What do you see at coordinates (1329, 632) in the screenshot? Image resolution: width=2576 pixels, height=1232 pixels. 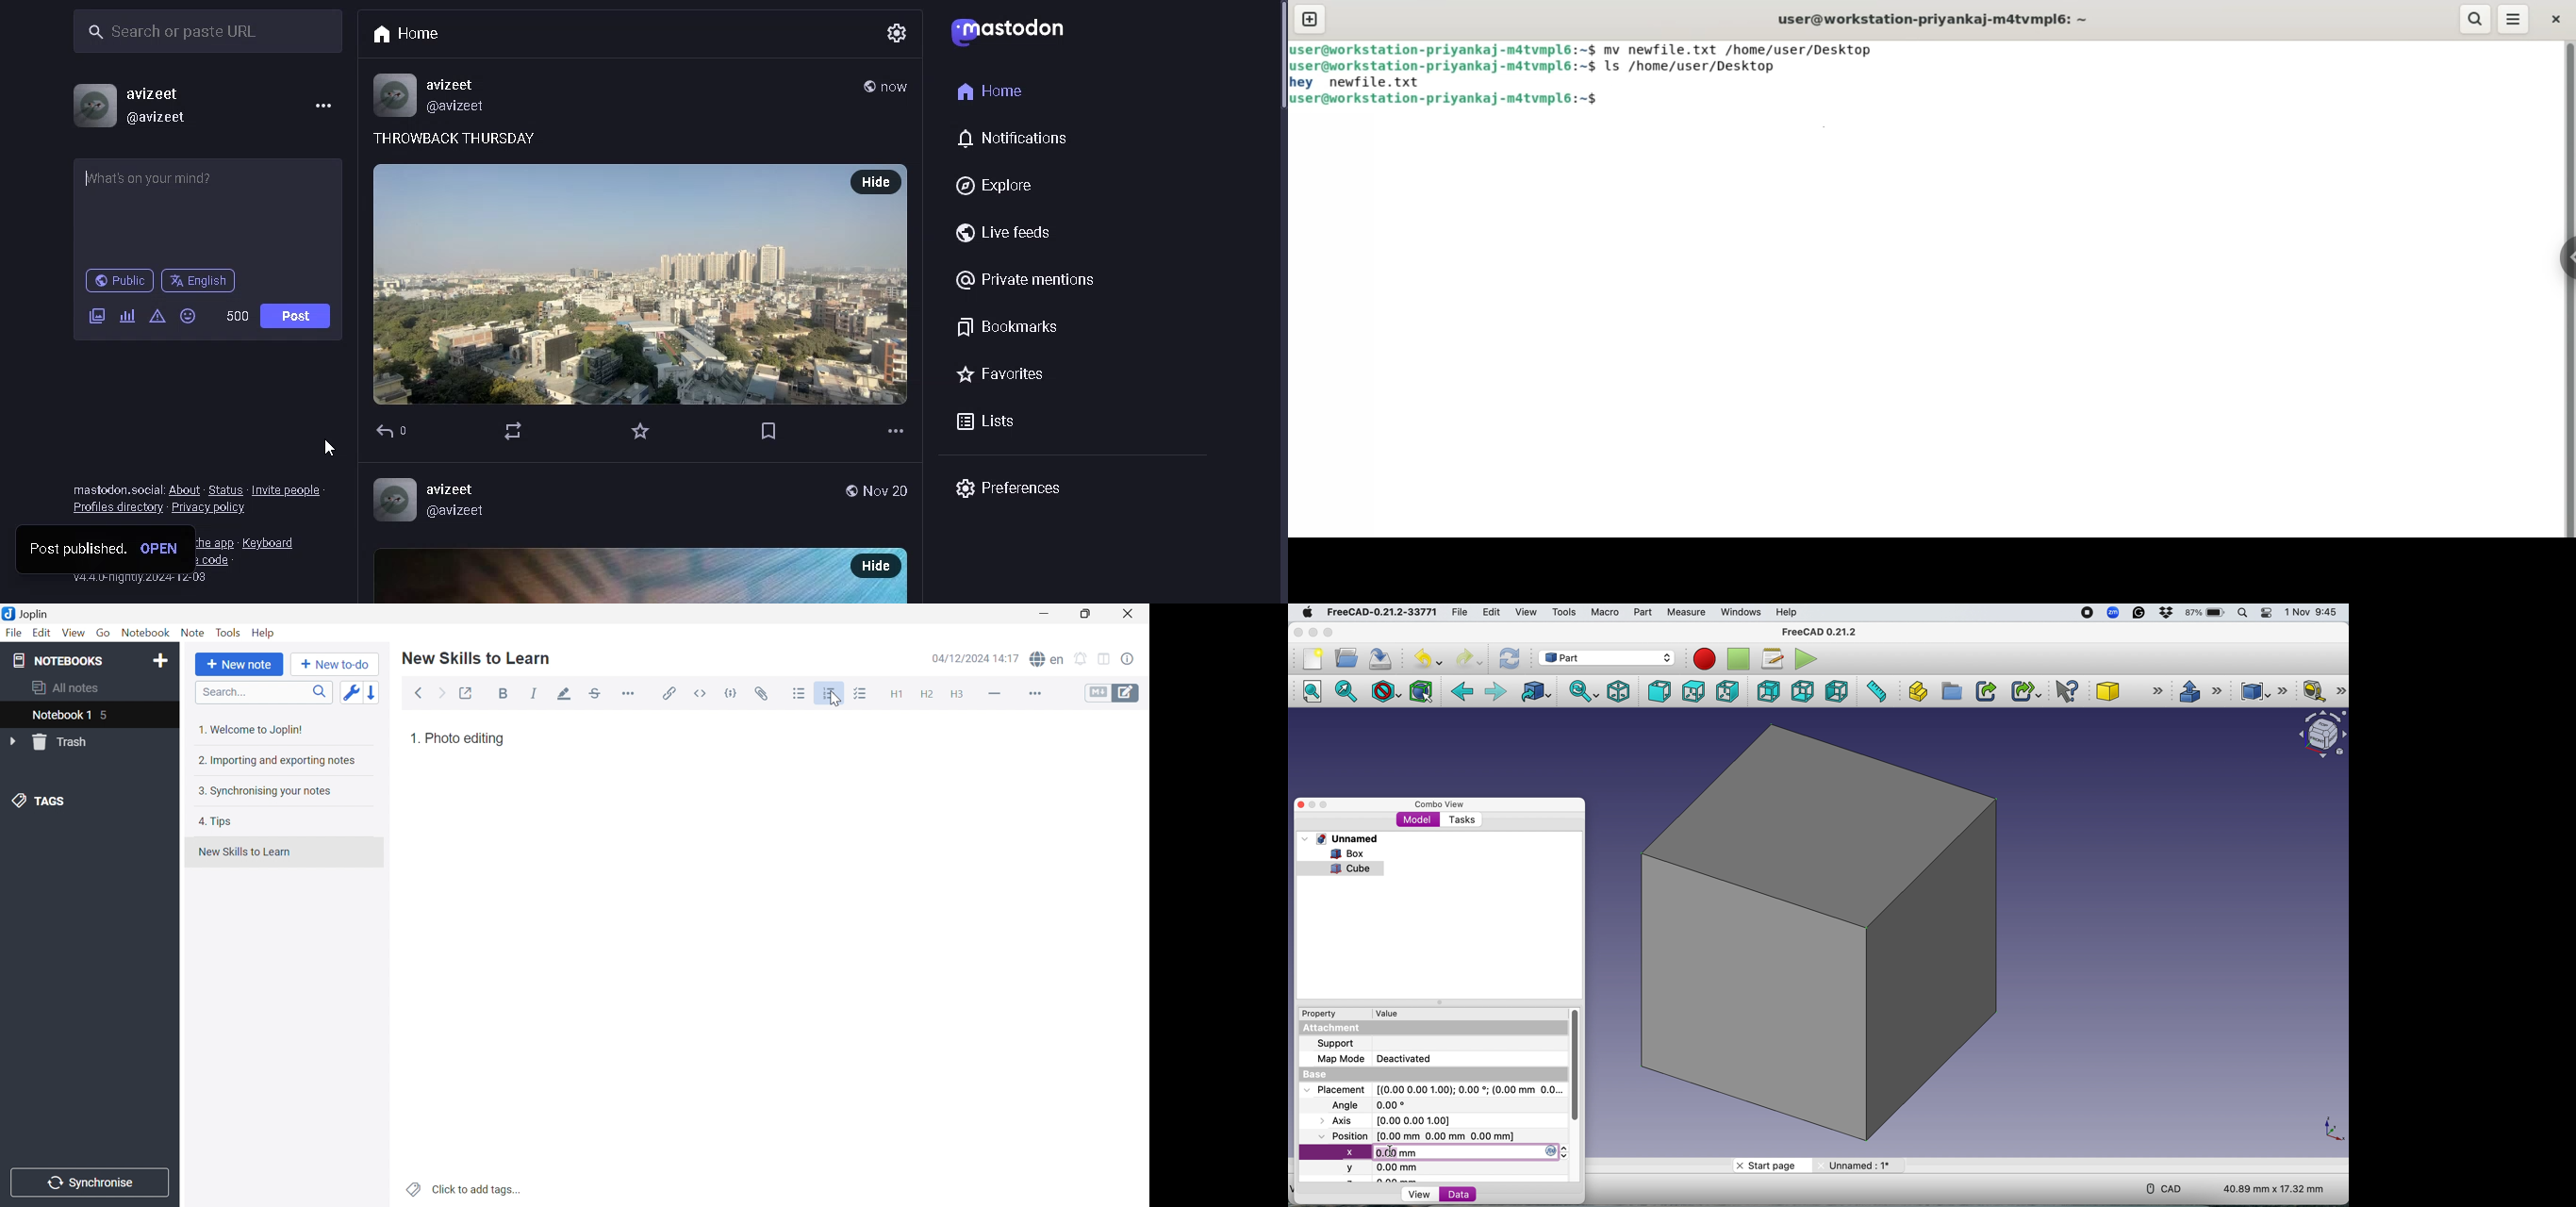 I see `Maximise` at bounding box center [1329, 632].